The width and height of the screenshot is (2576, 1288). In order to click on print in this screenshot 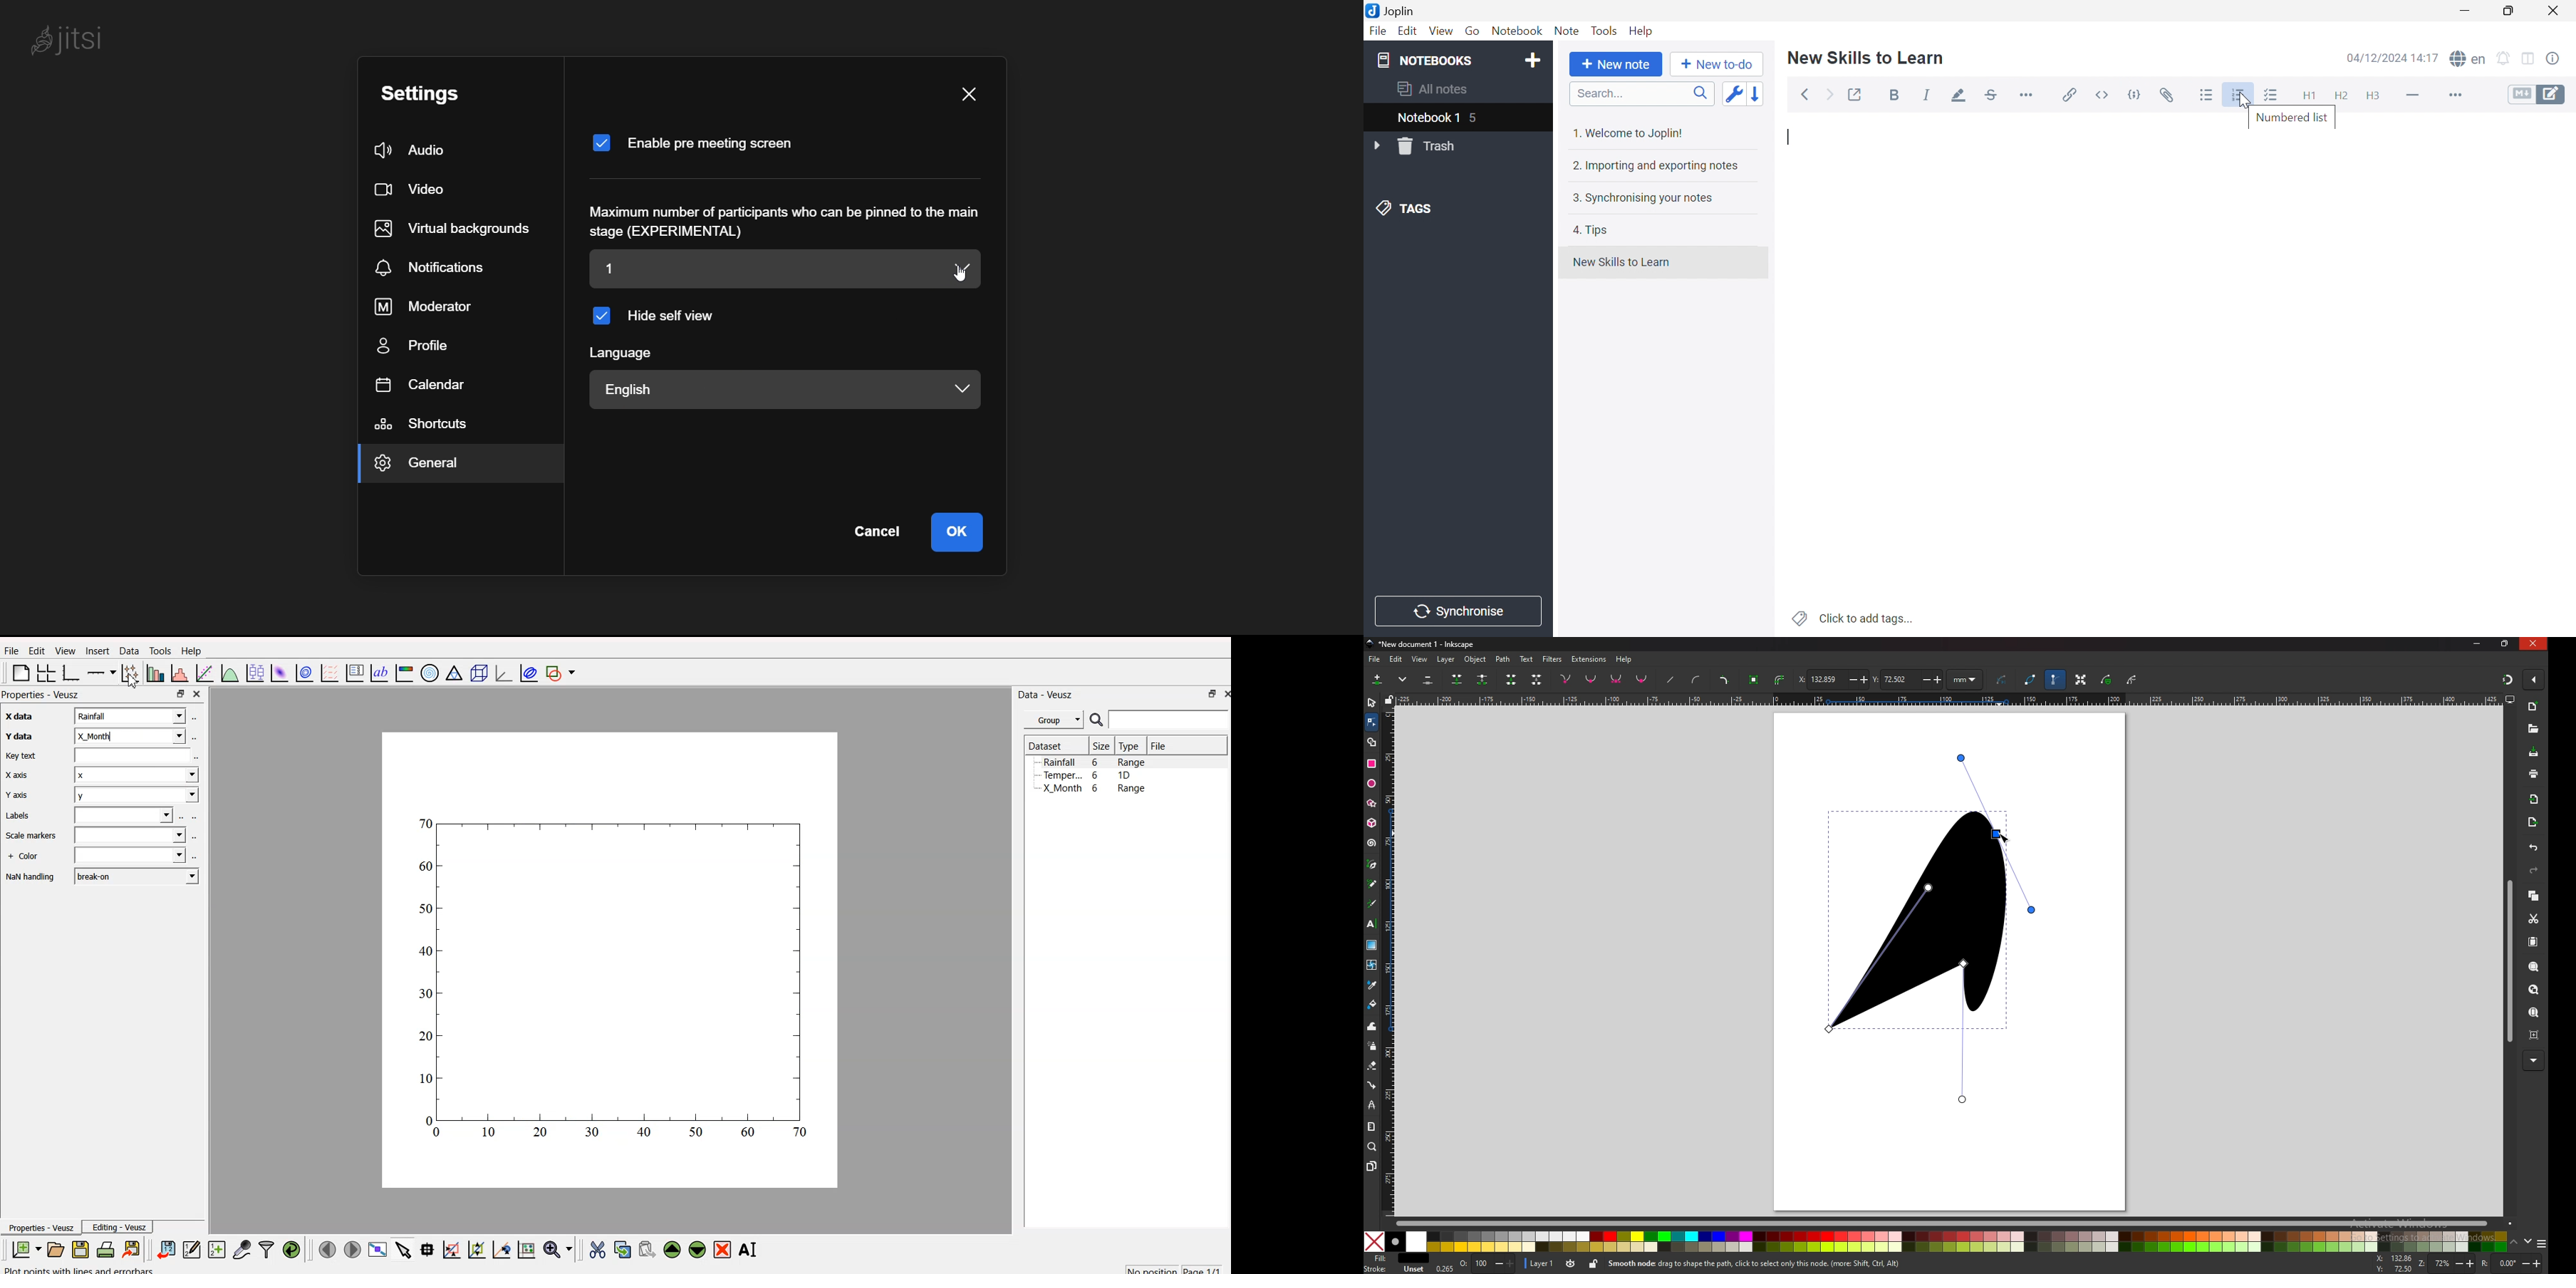, I will do `click(2533, 773)`.